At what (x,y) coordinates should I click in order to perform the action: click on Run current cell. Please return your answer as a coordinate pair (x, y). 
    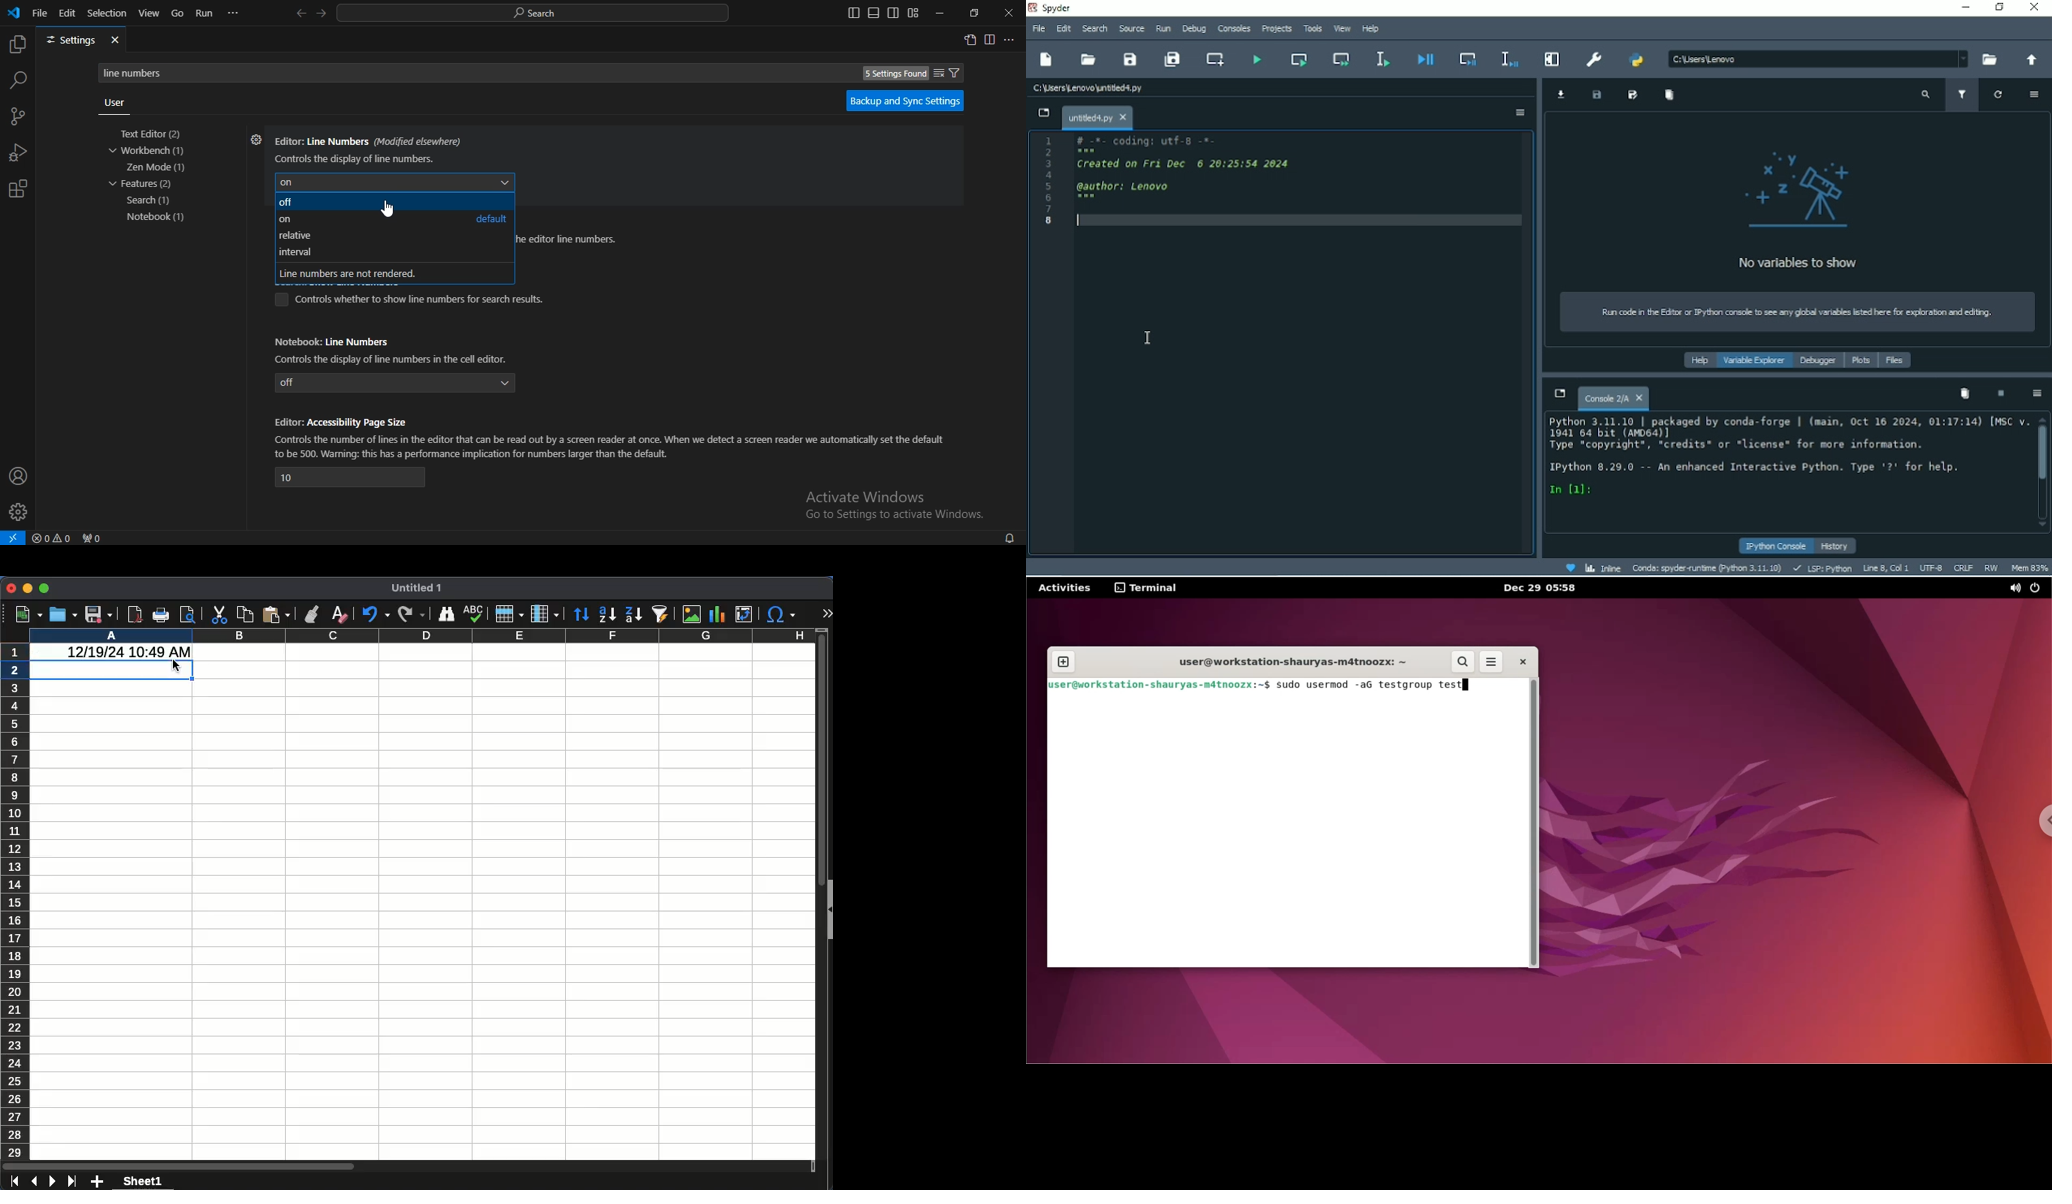
    Looking at the image, I should click on (1298, 59).